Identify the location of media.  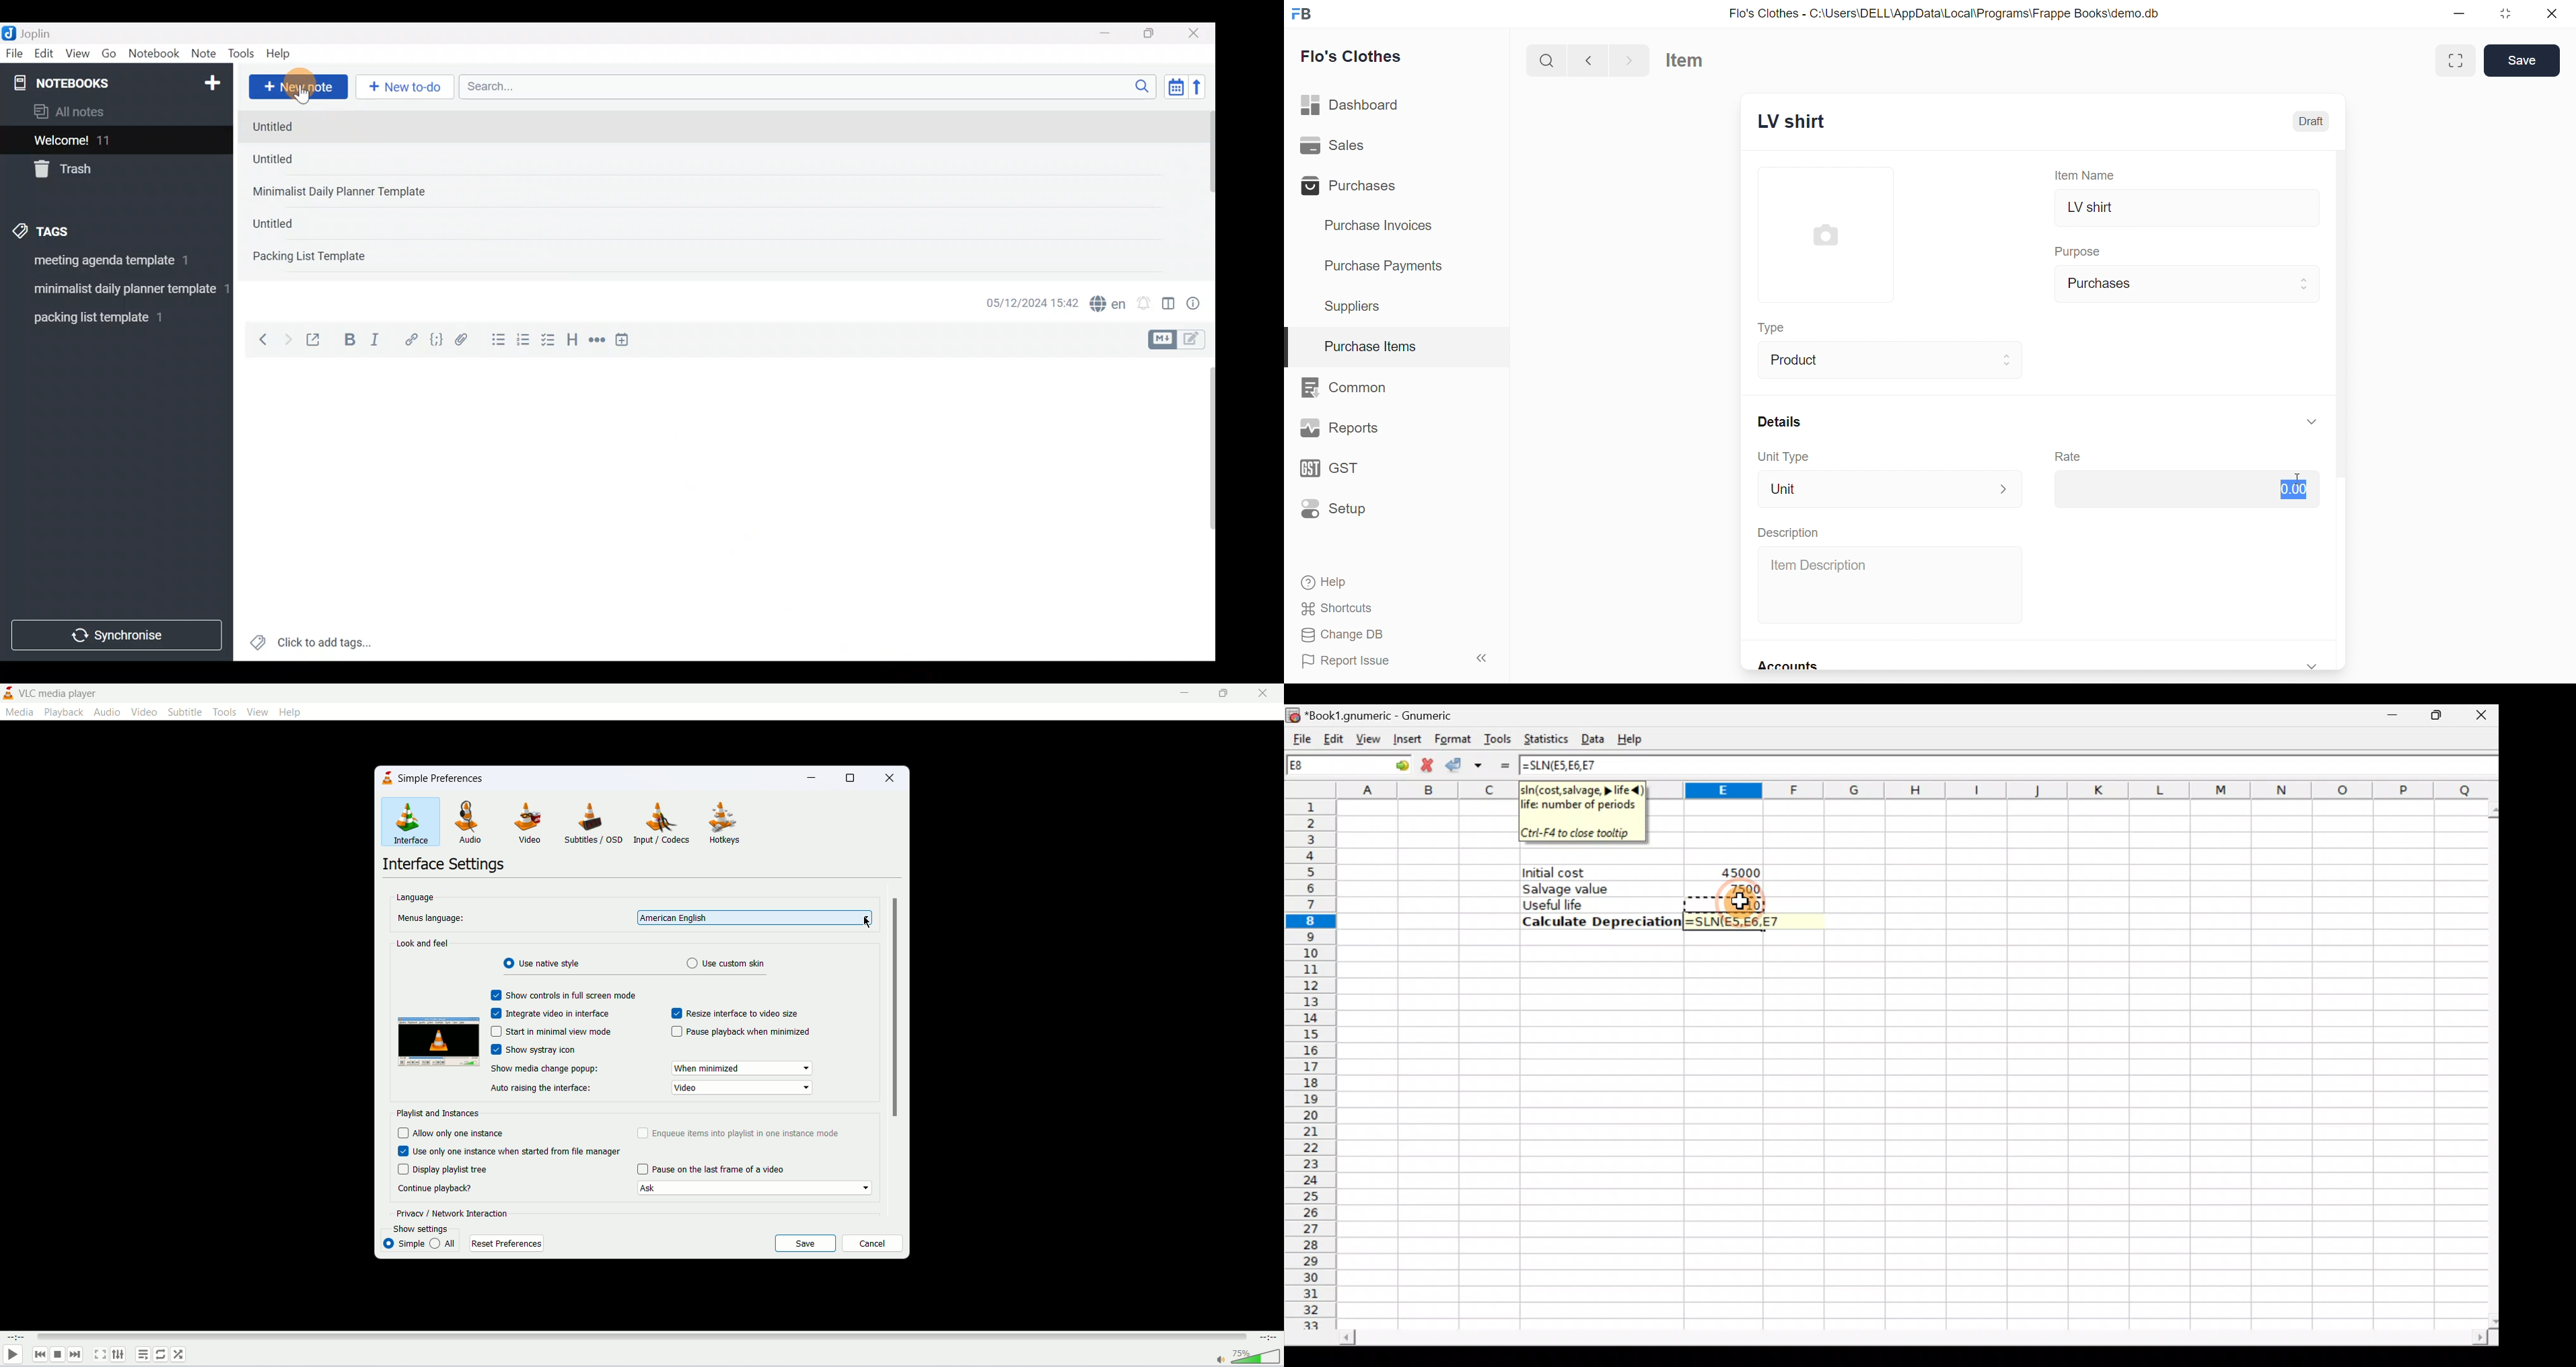
(19, 713).